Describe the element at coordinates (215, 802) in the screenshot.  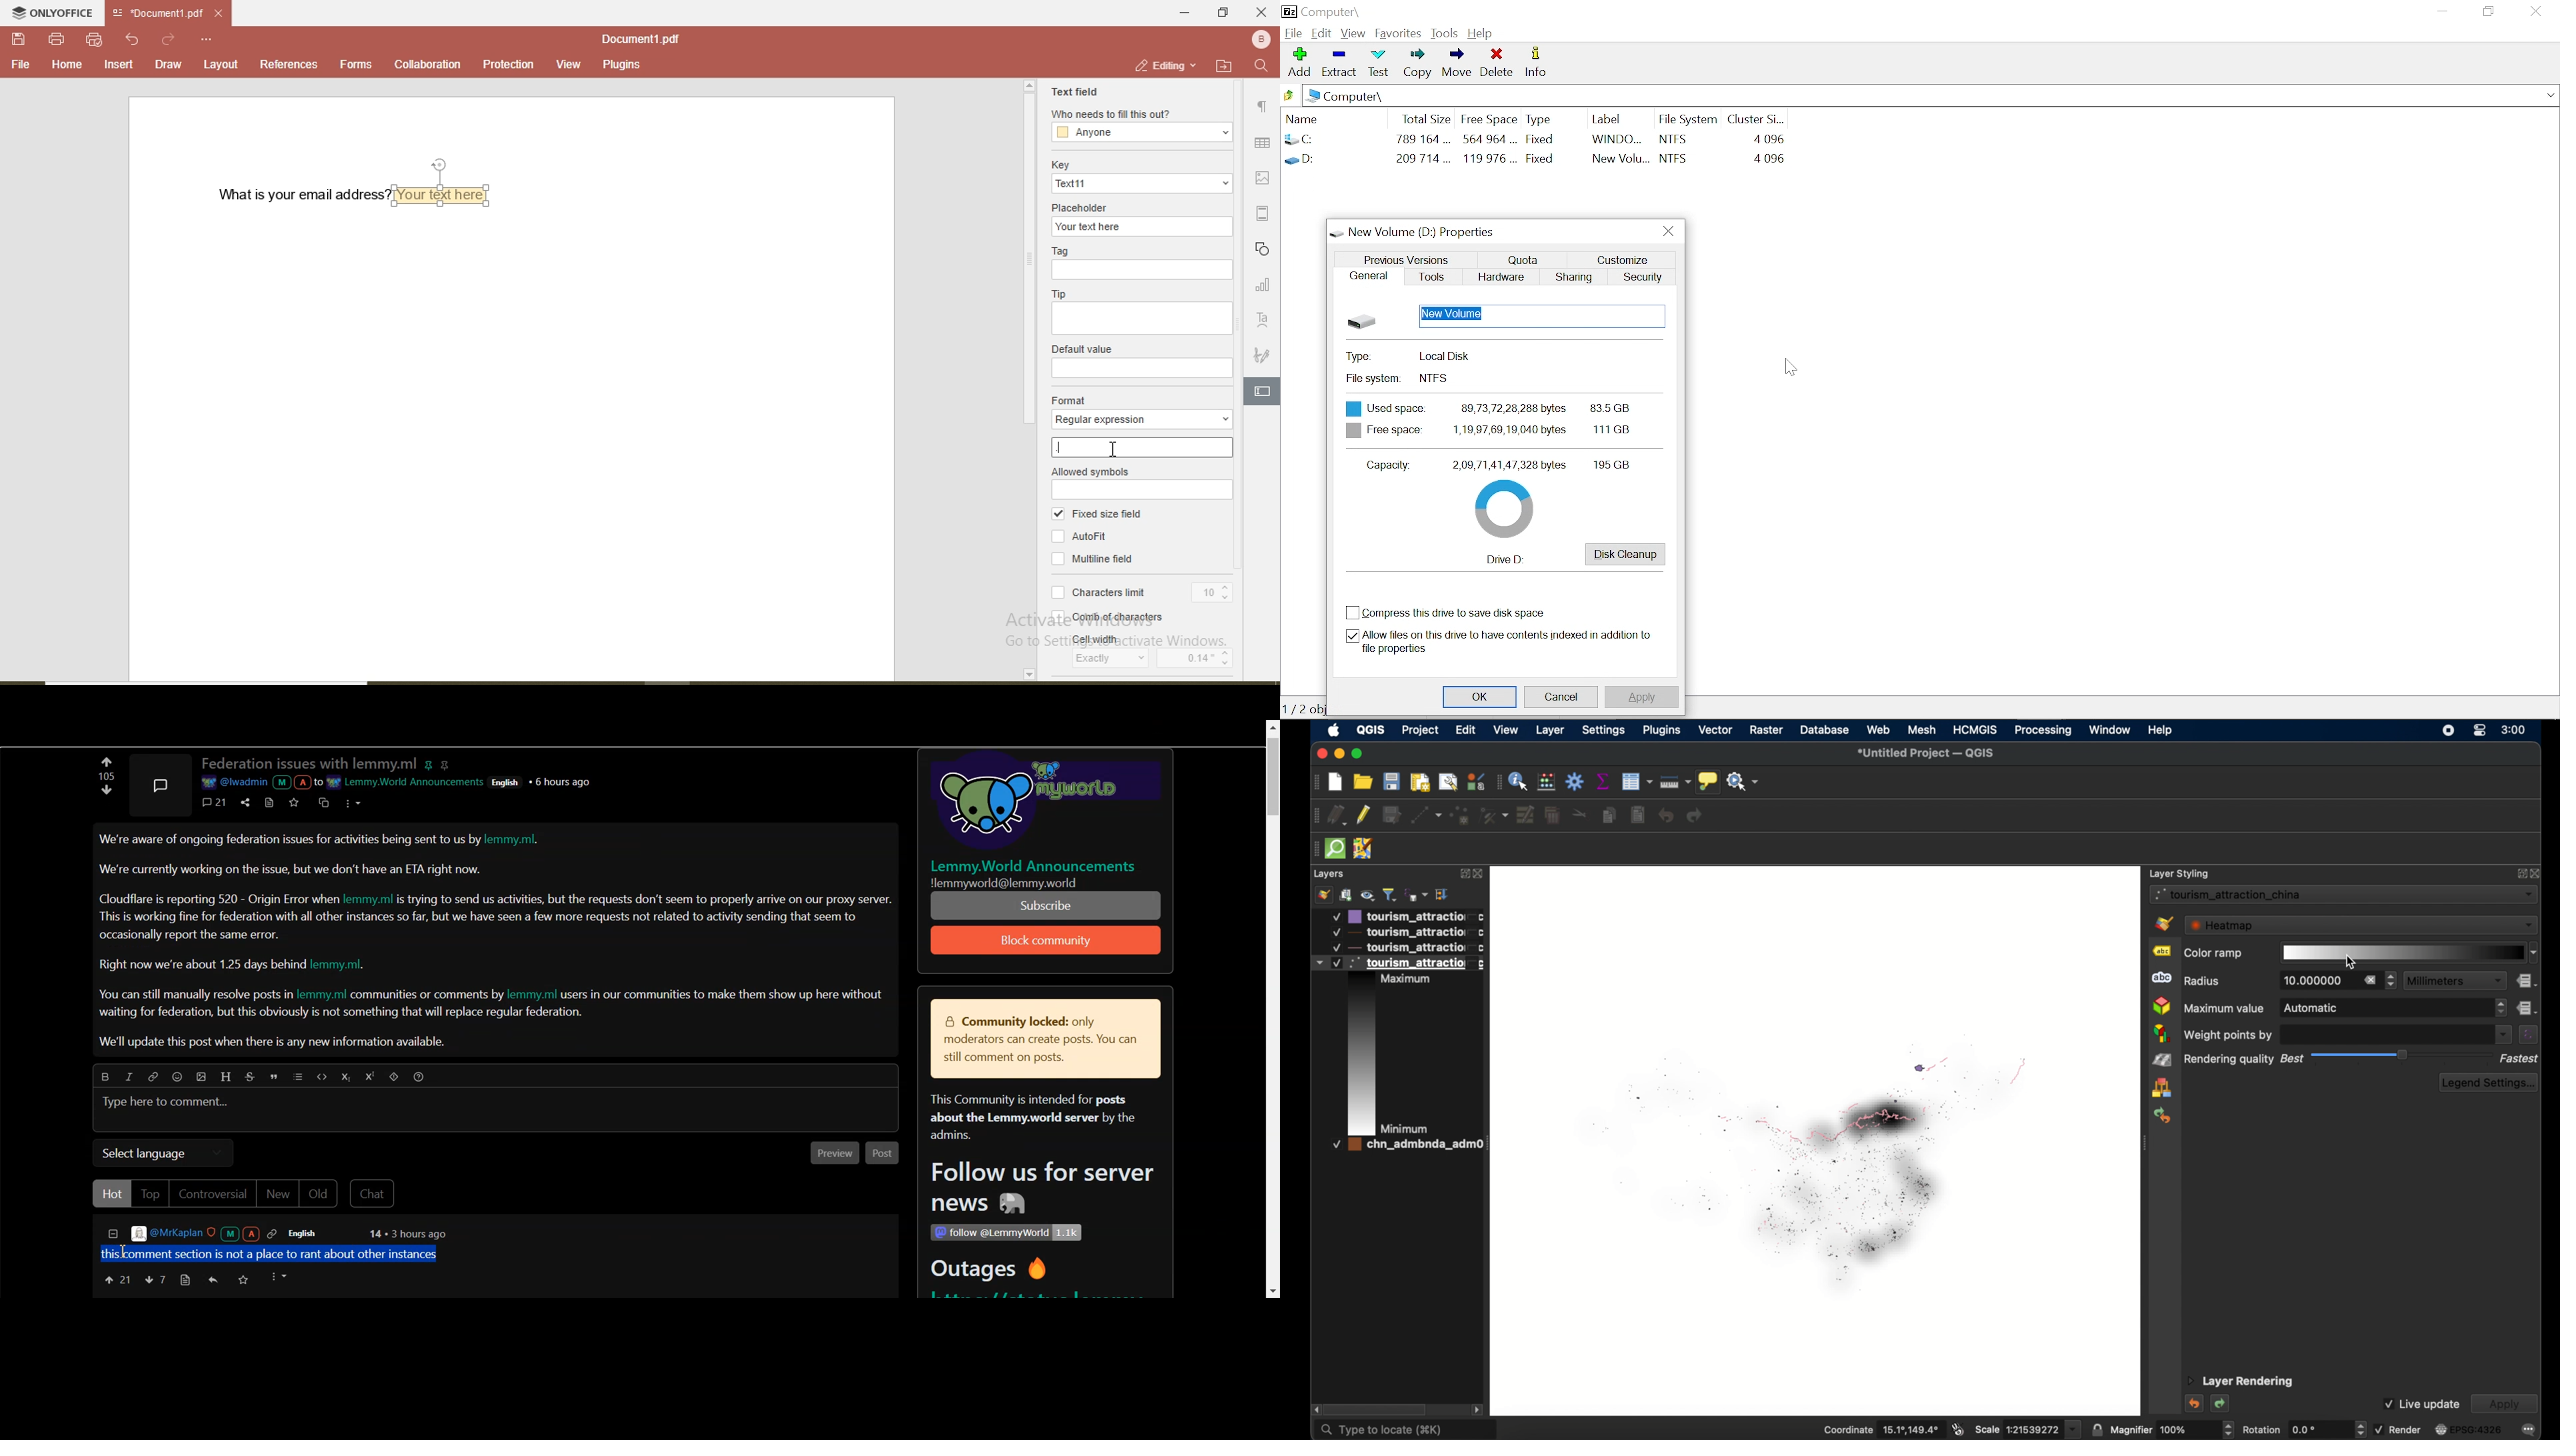
I see `comment` at that location.